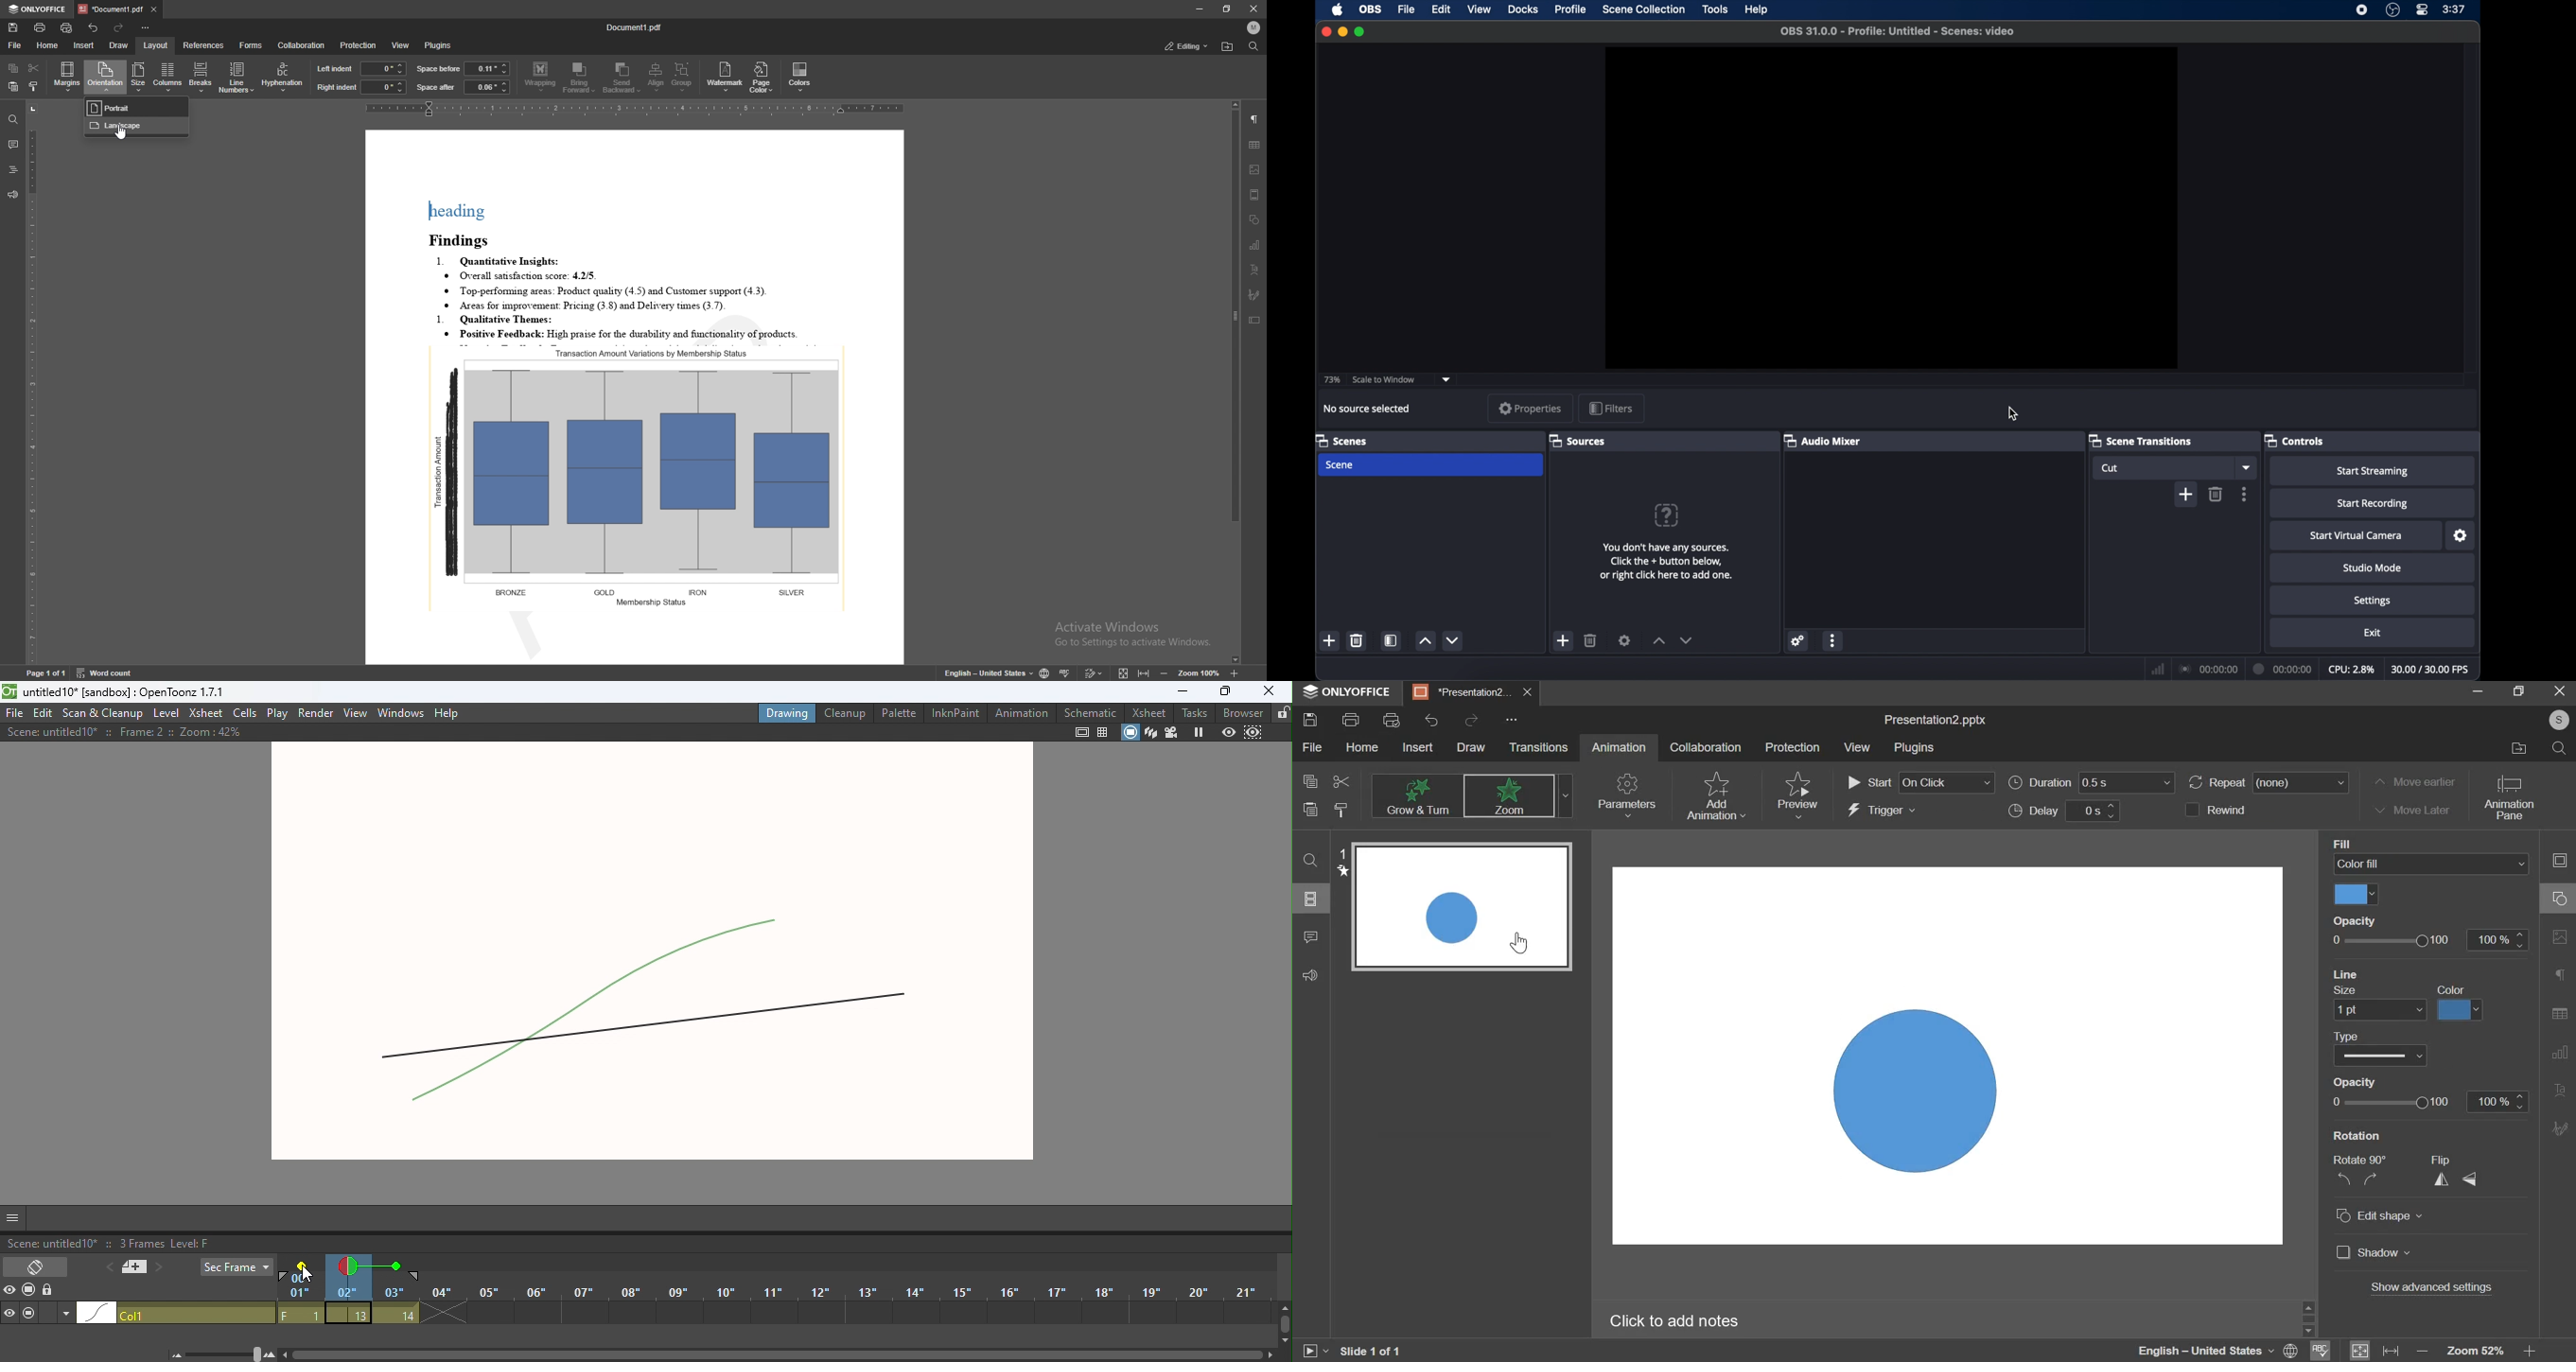 This screenshot has height=1372, width=2576. Describe the element at coordinates (1577, 441) in the screenshot. I see `sources` at that location.